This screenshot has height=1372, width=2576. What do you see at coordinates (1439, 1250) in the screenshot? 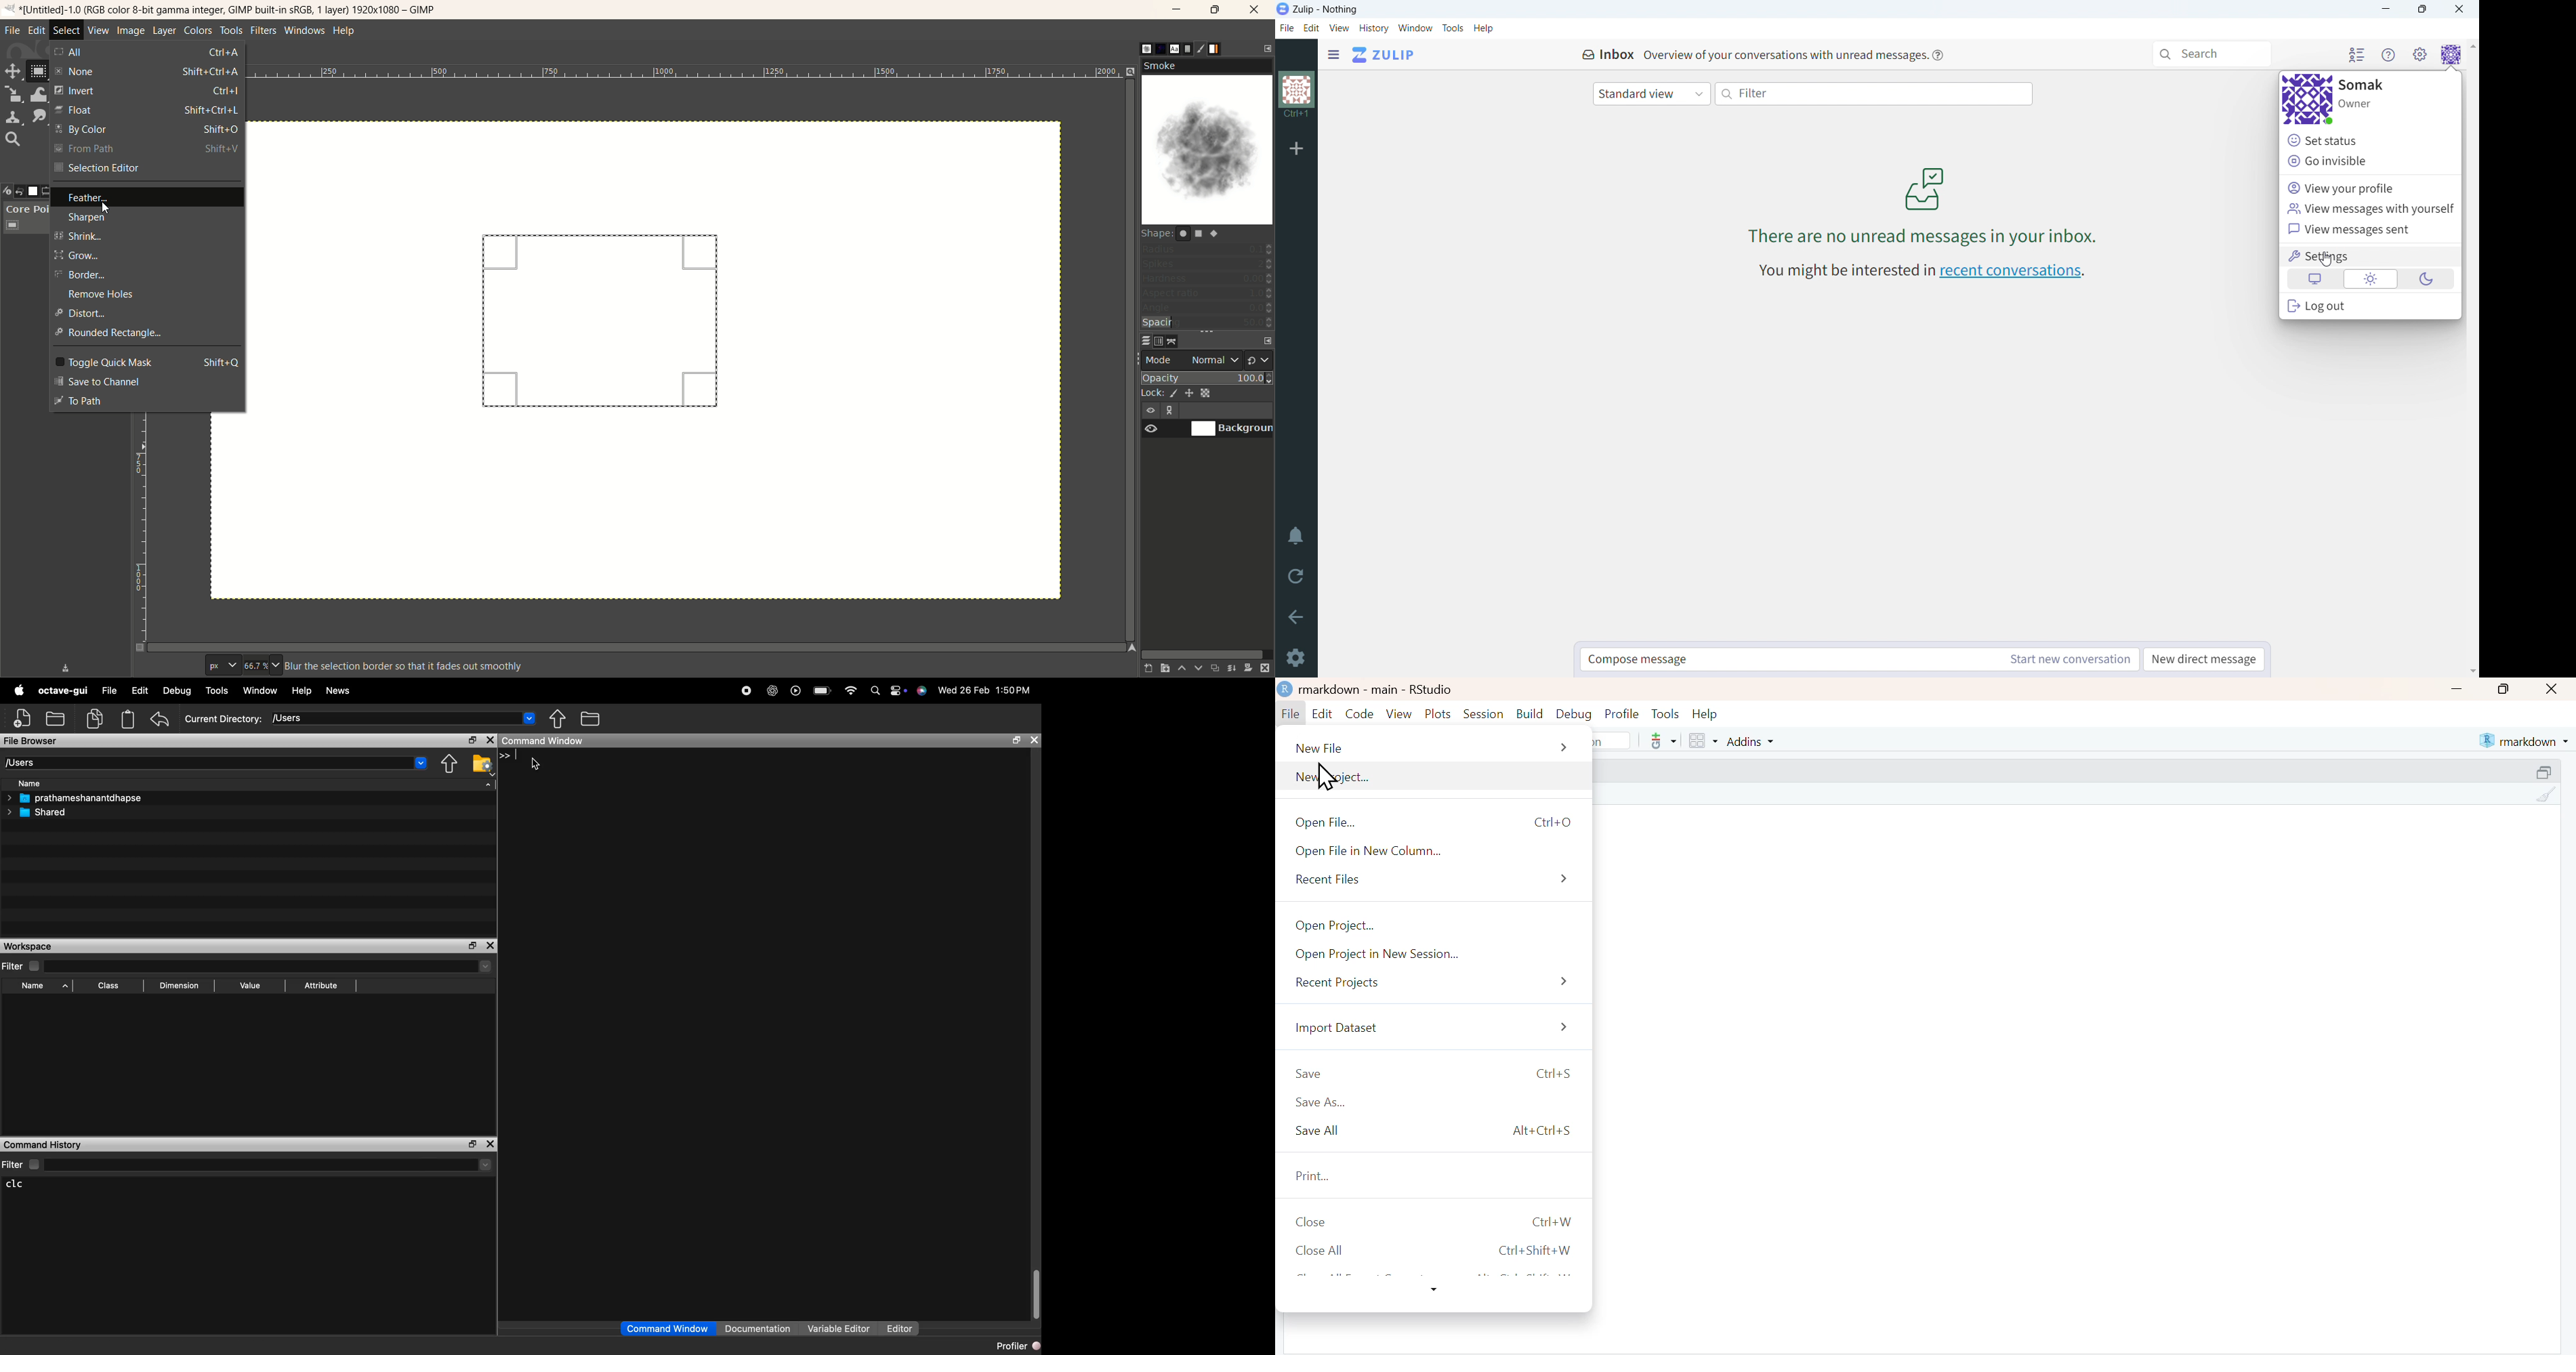
I see `close all` at bounding box center [1439, 1250].